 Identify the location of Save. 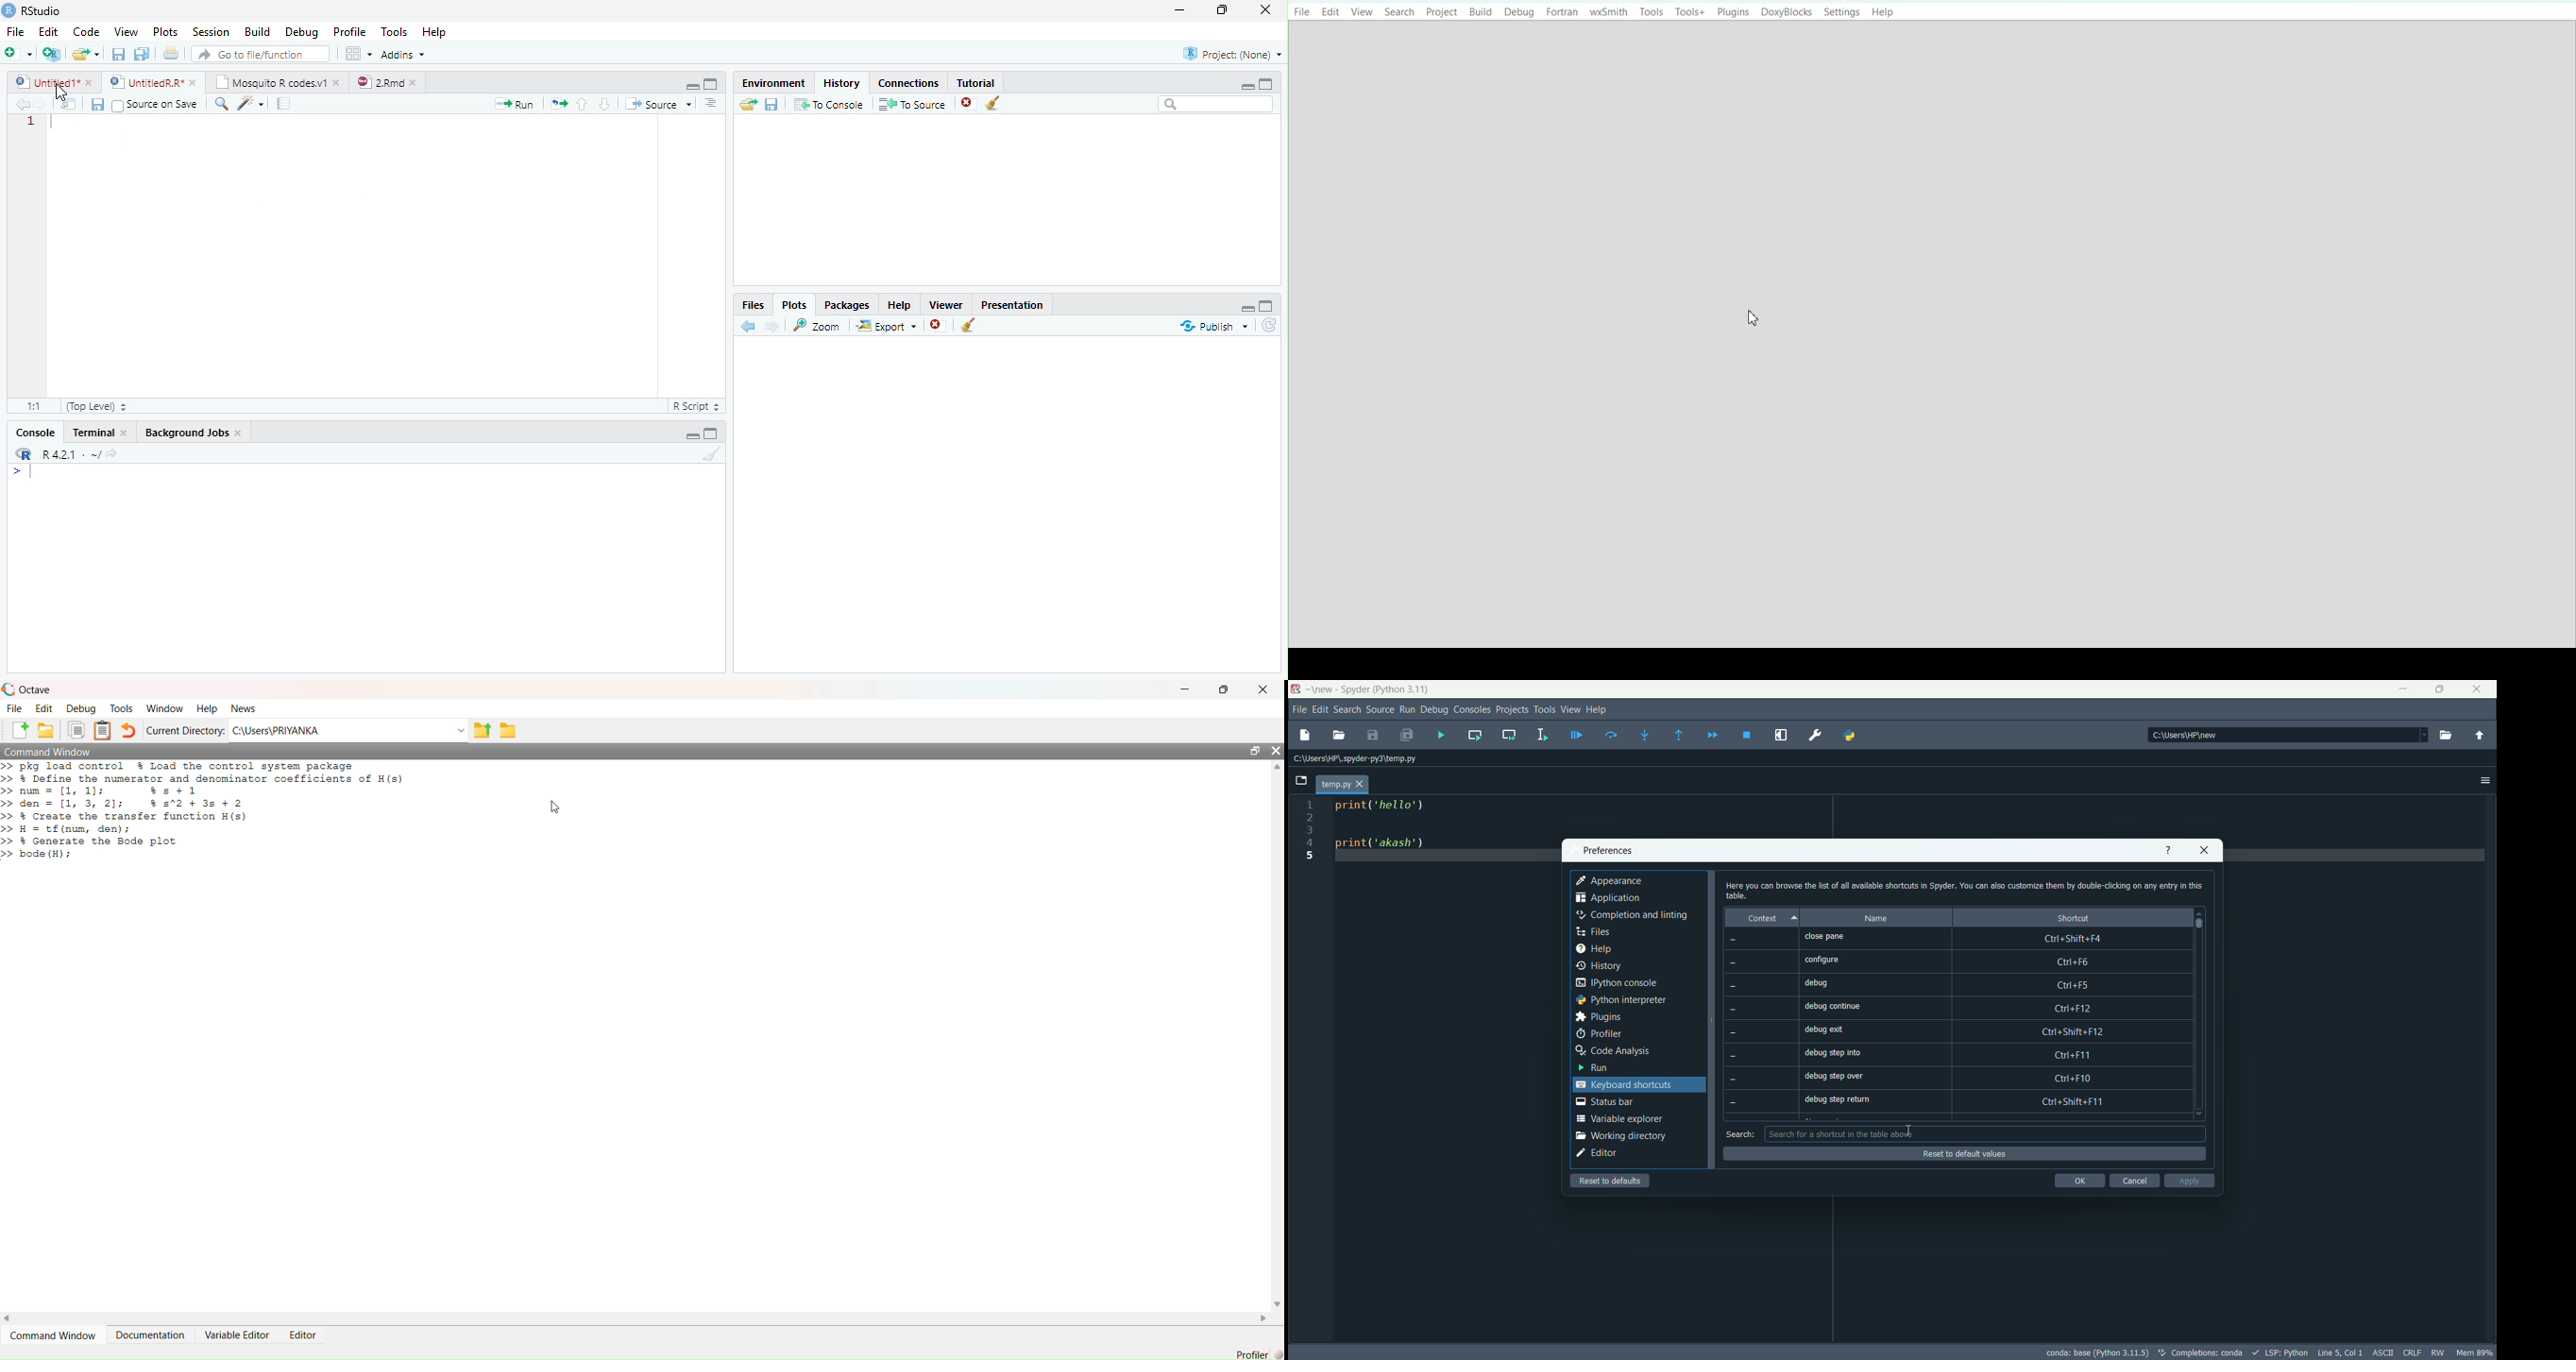
(97, 104).